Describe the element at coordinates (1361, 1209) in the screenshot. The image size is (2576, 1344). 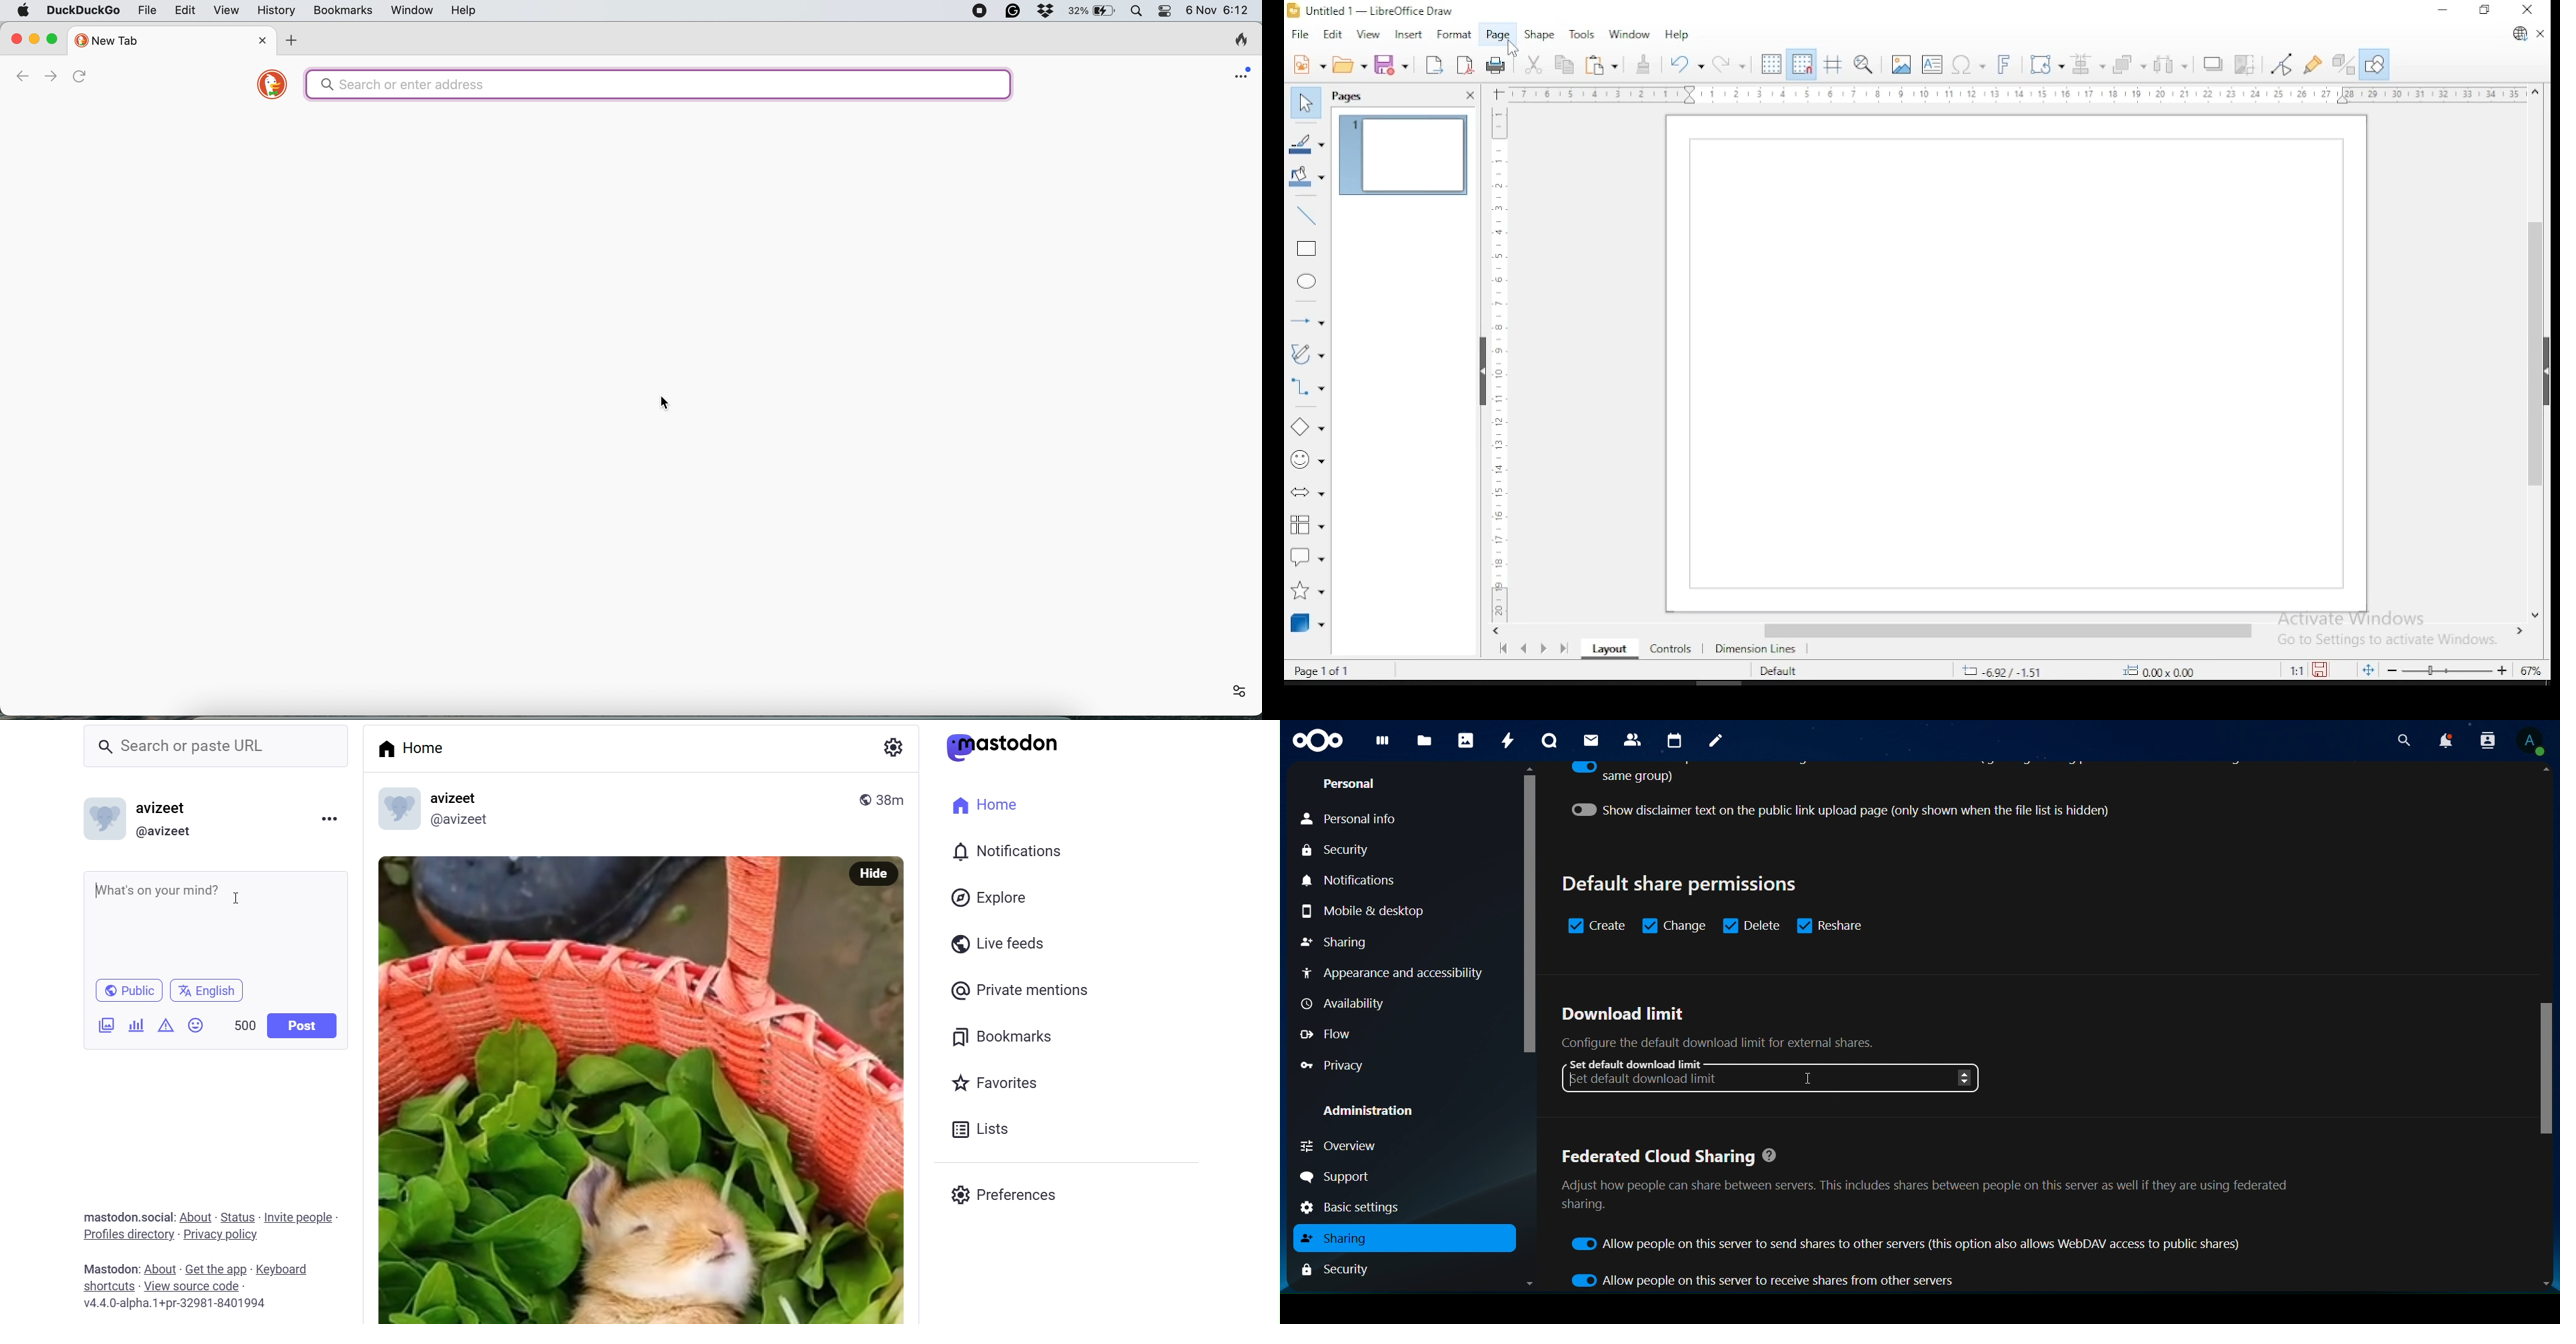
I see `basic settings` at that location.